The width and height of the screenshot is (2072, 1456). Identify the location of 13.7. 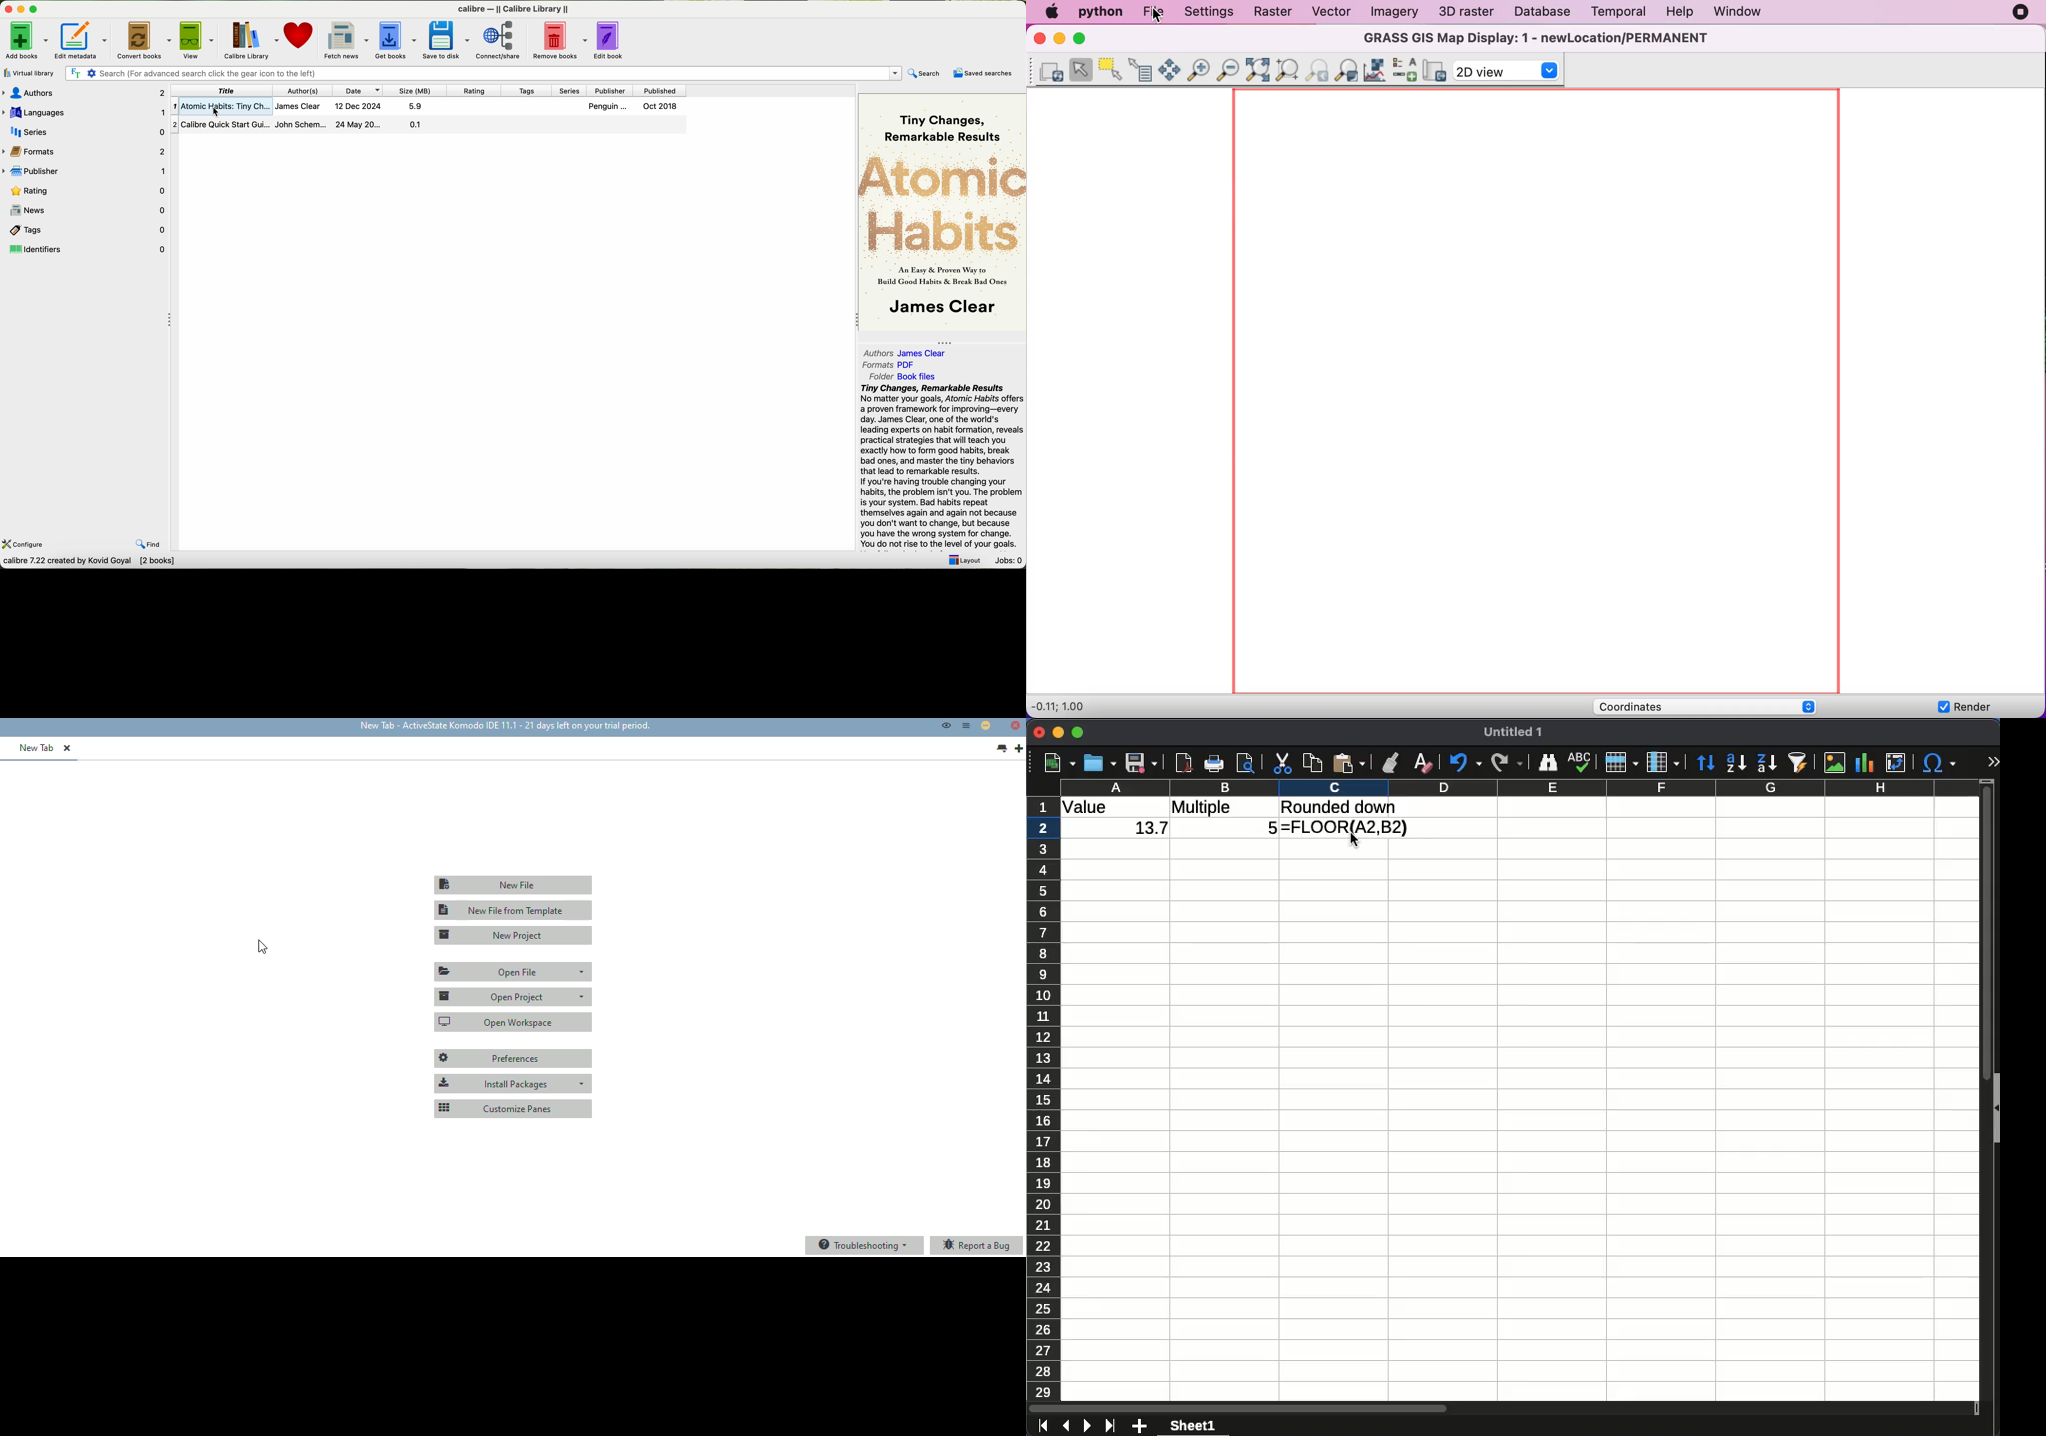
(1148, 830).